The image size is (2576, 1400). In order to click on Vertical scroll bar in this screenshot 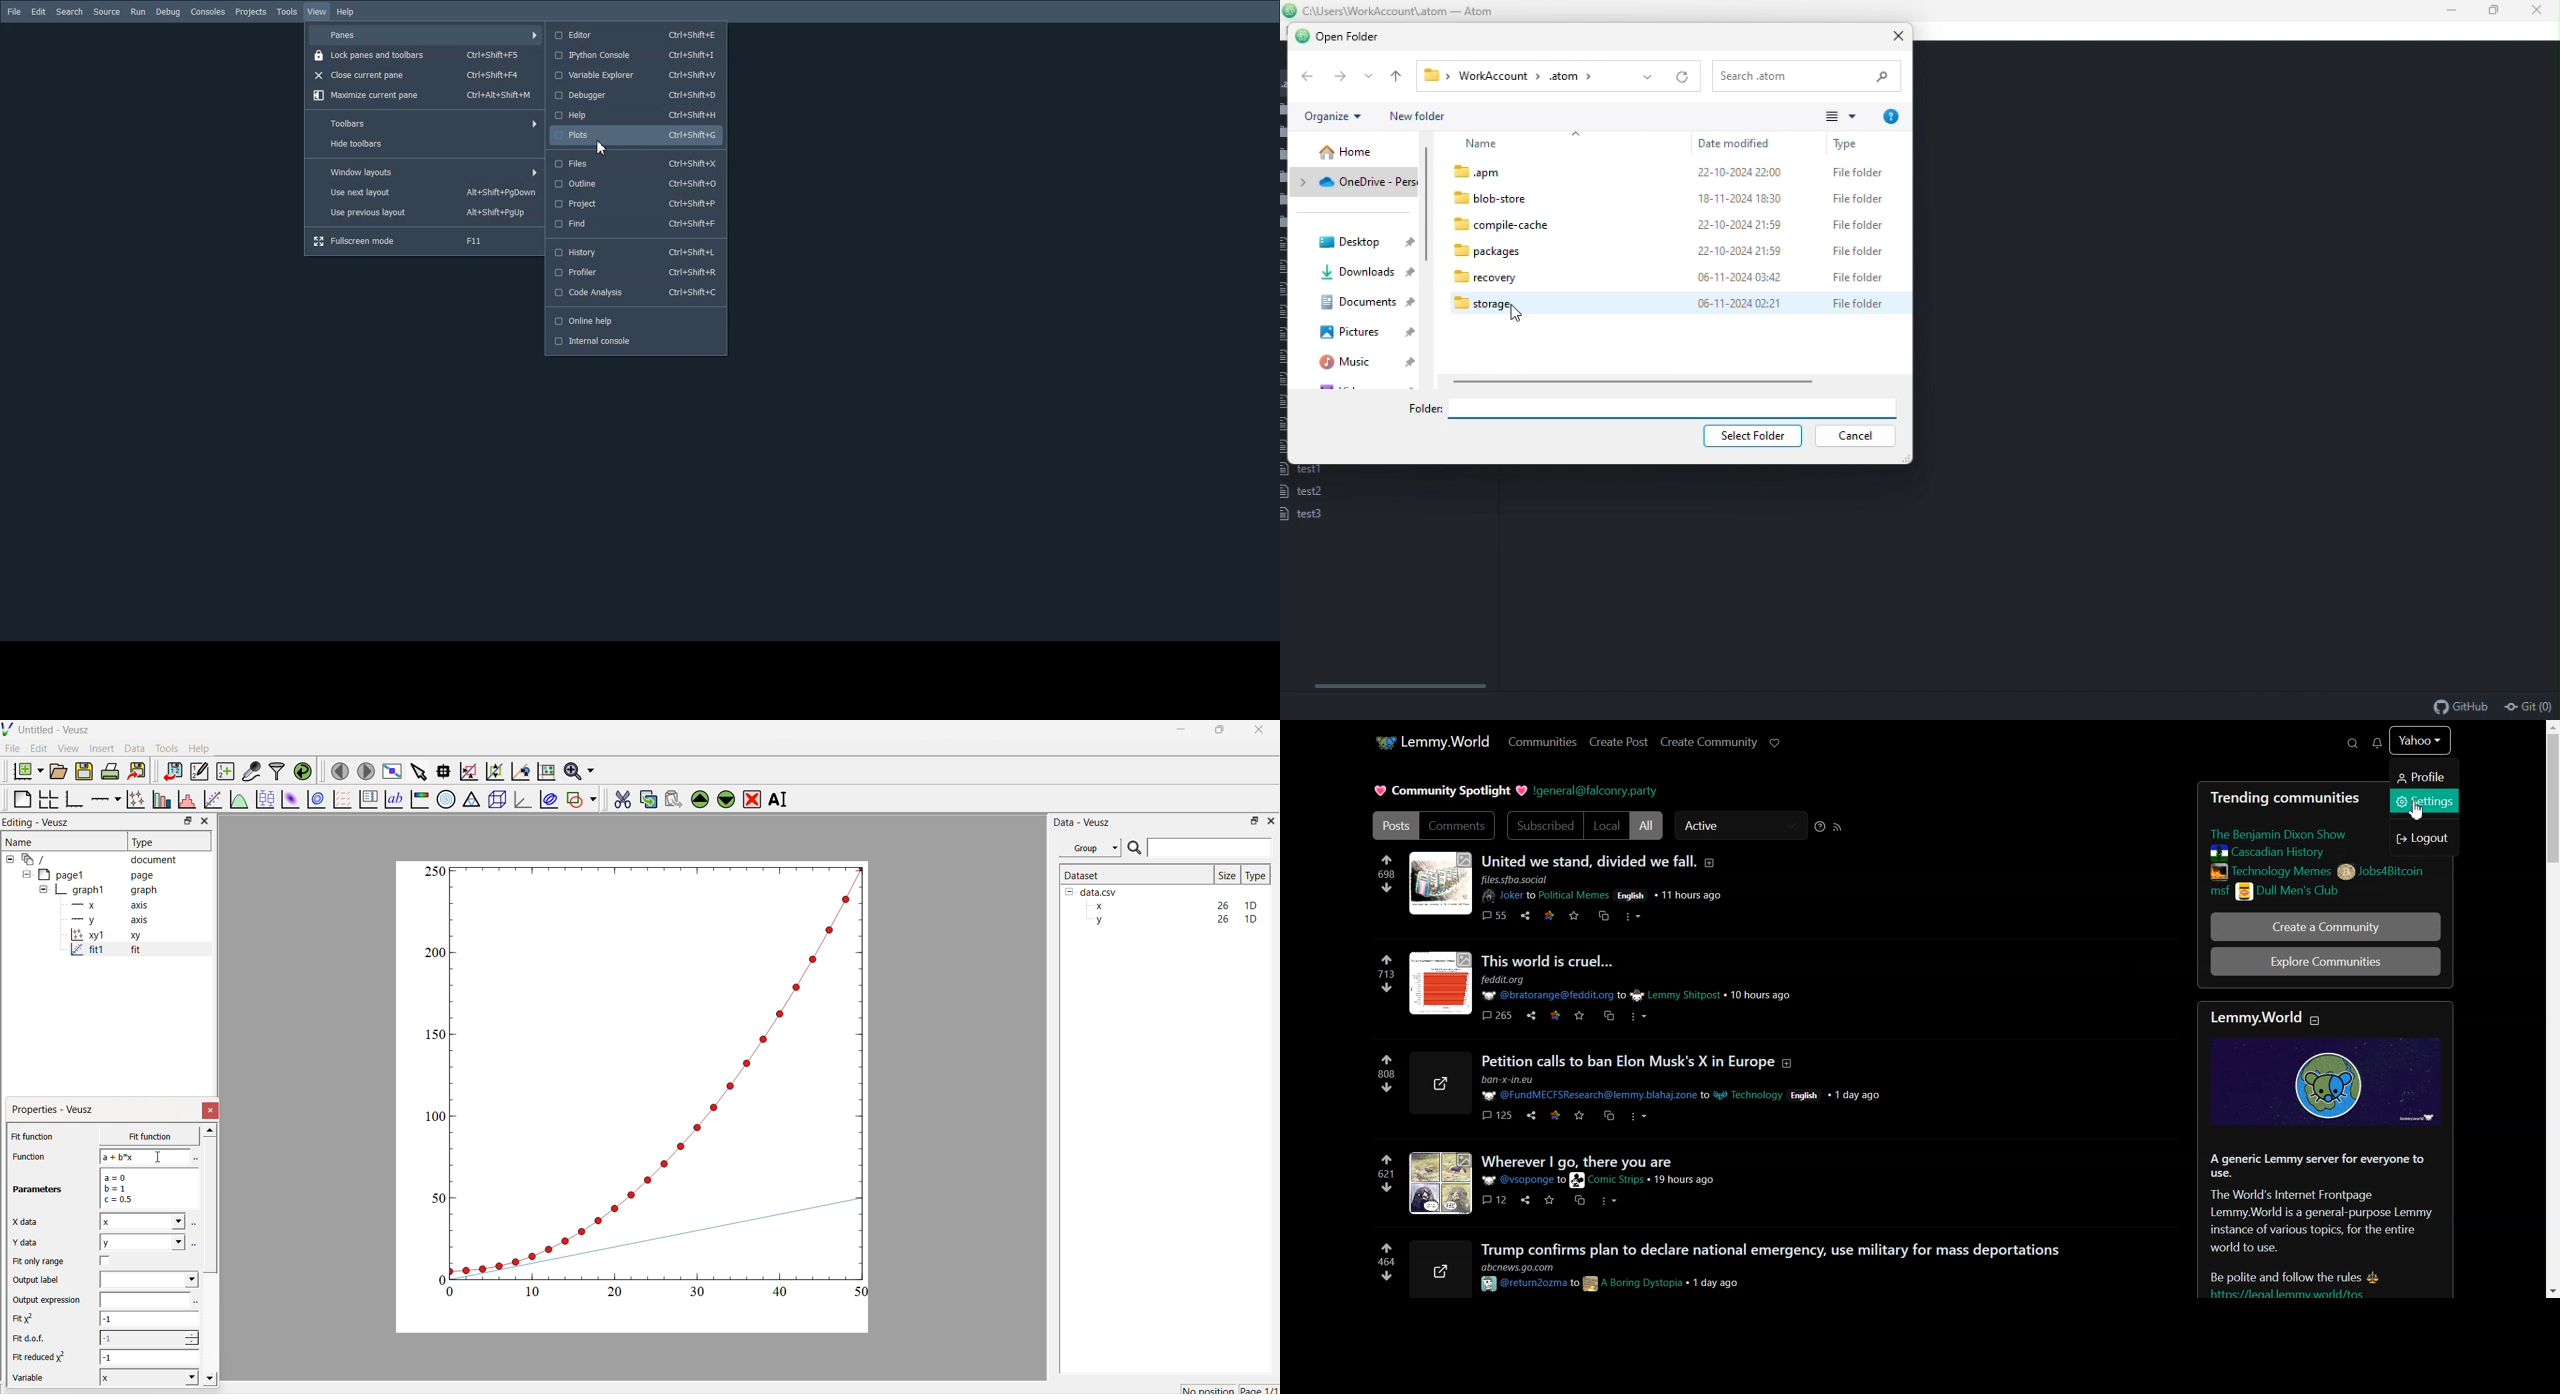, I will do `click(2552, 1009)`.